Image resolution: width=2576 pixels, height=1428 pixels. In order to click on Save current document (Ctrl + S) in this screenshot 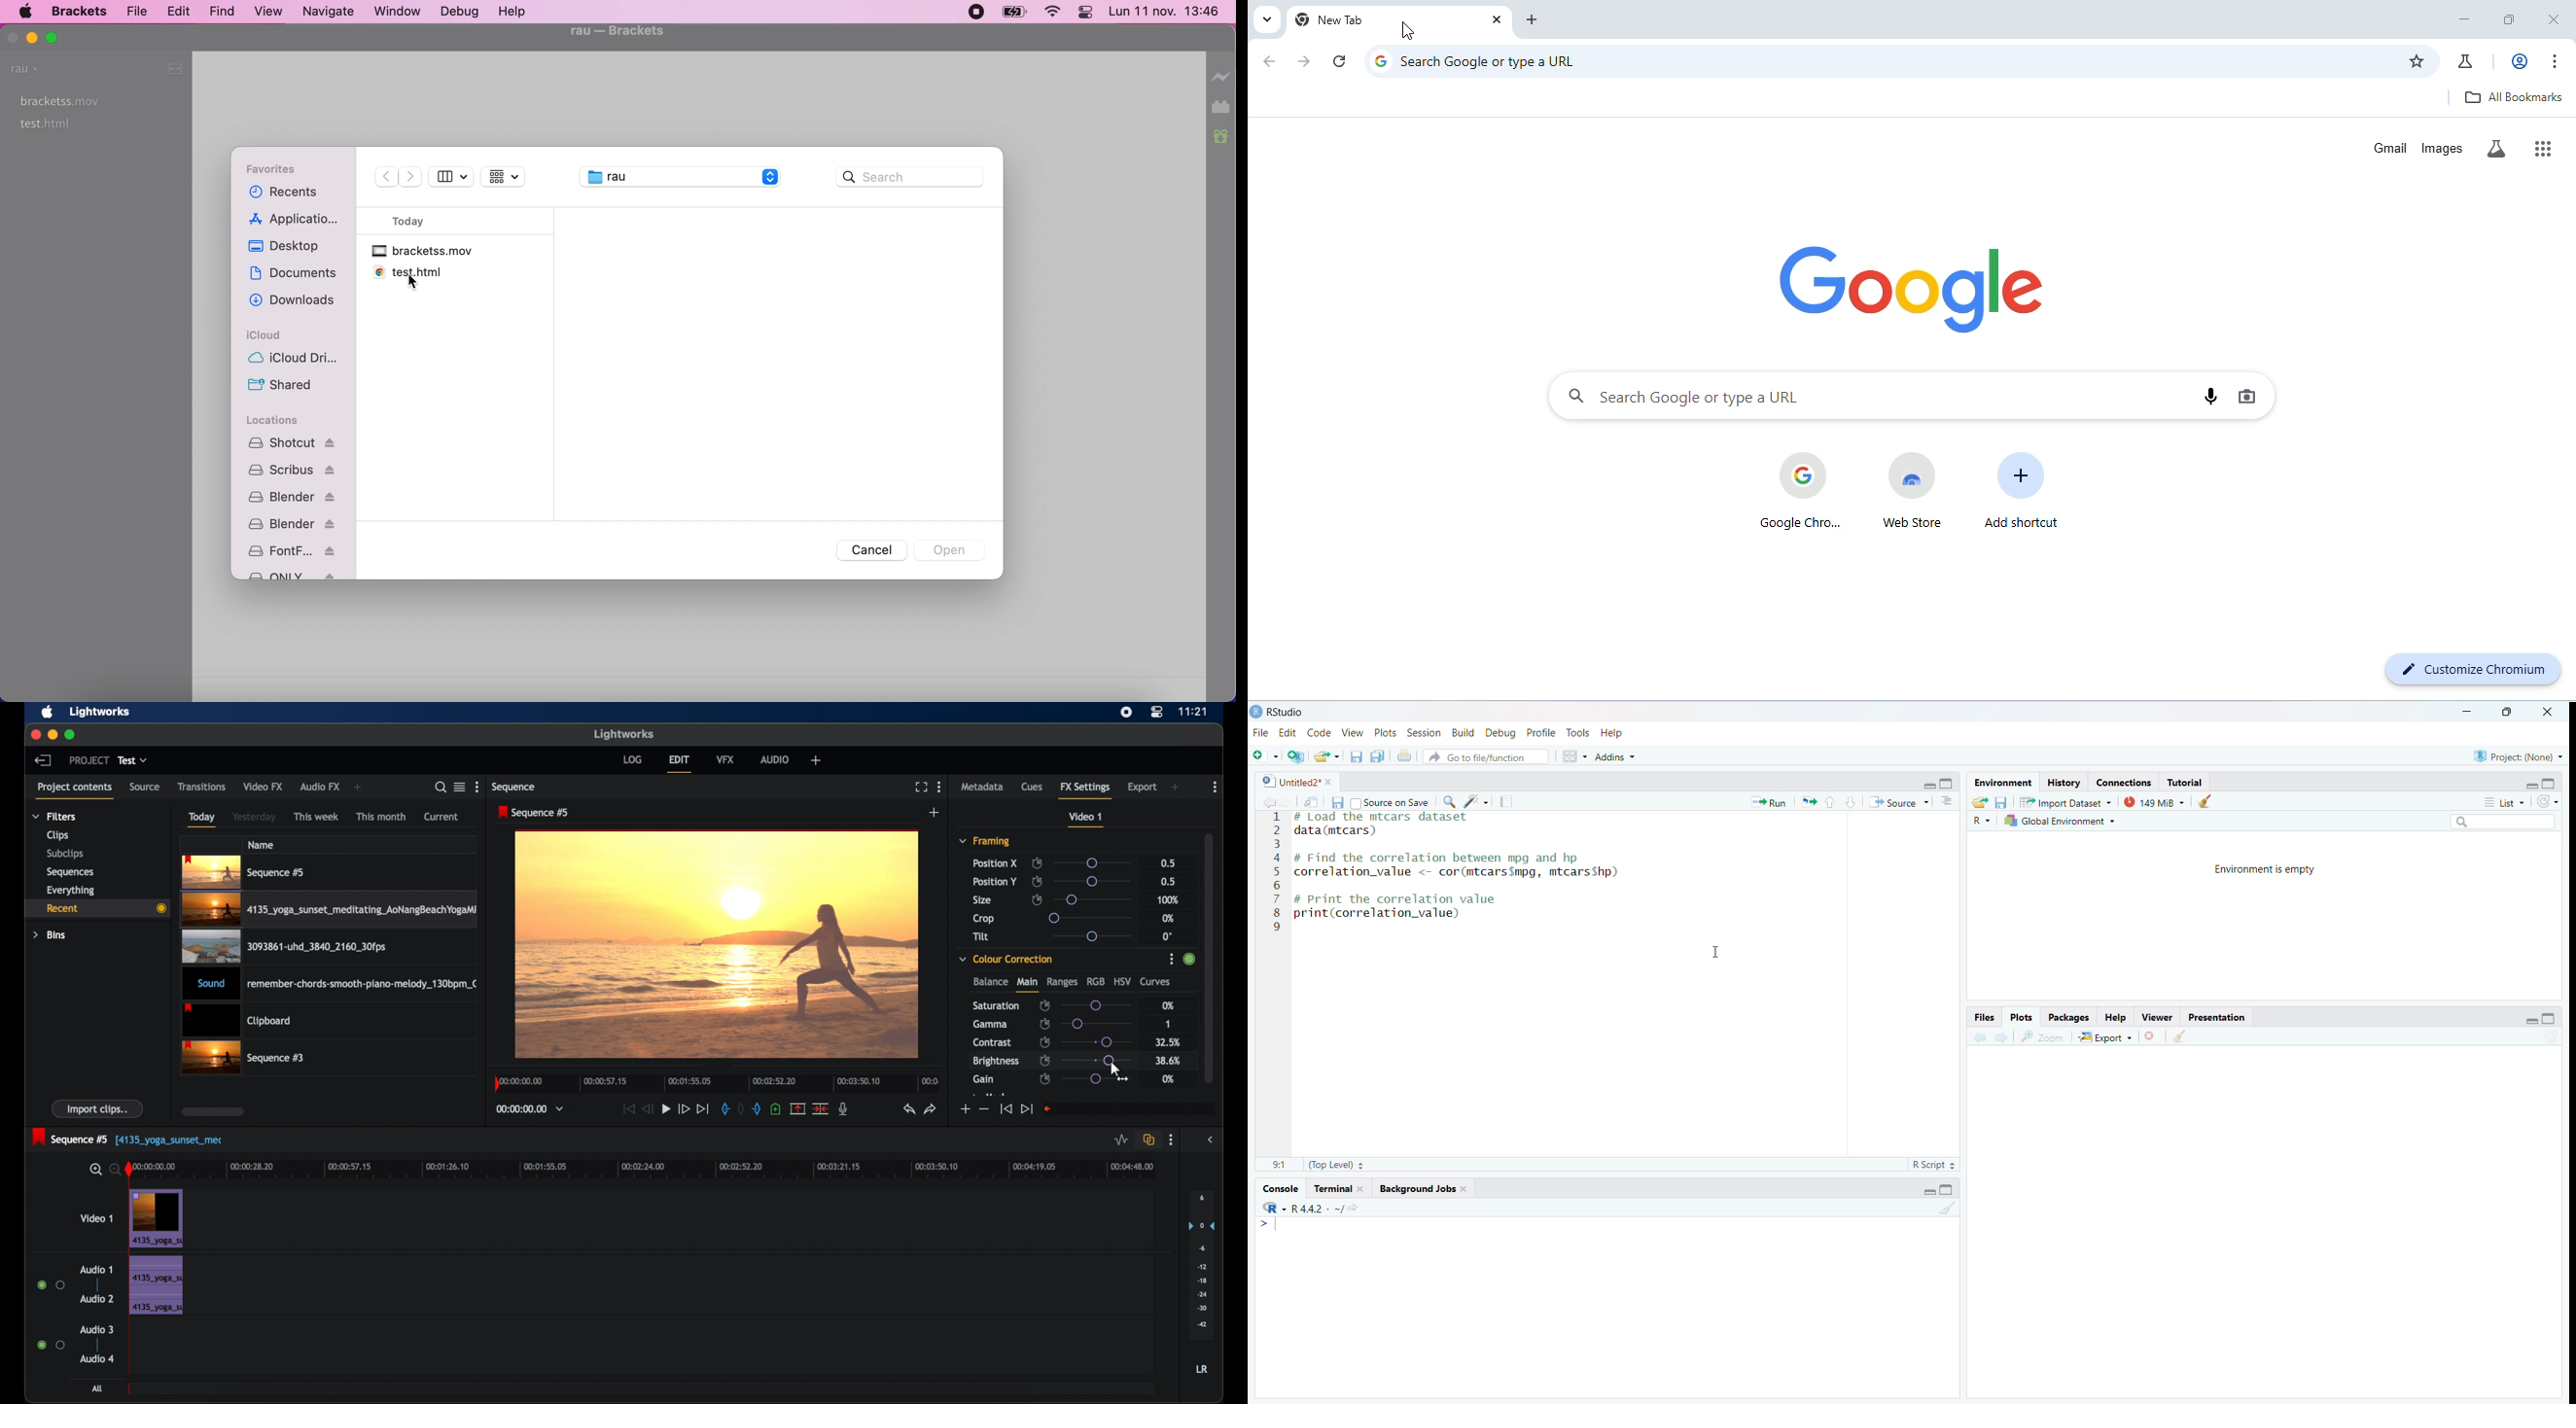, I will do `click(1340, 801)`.